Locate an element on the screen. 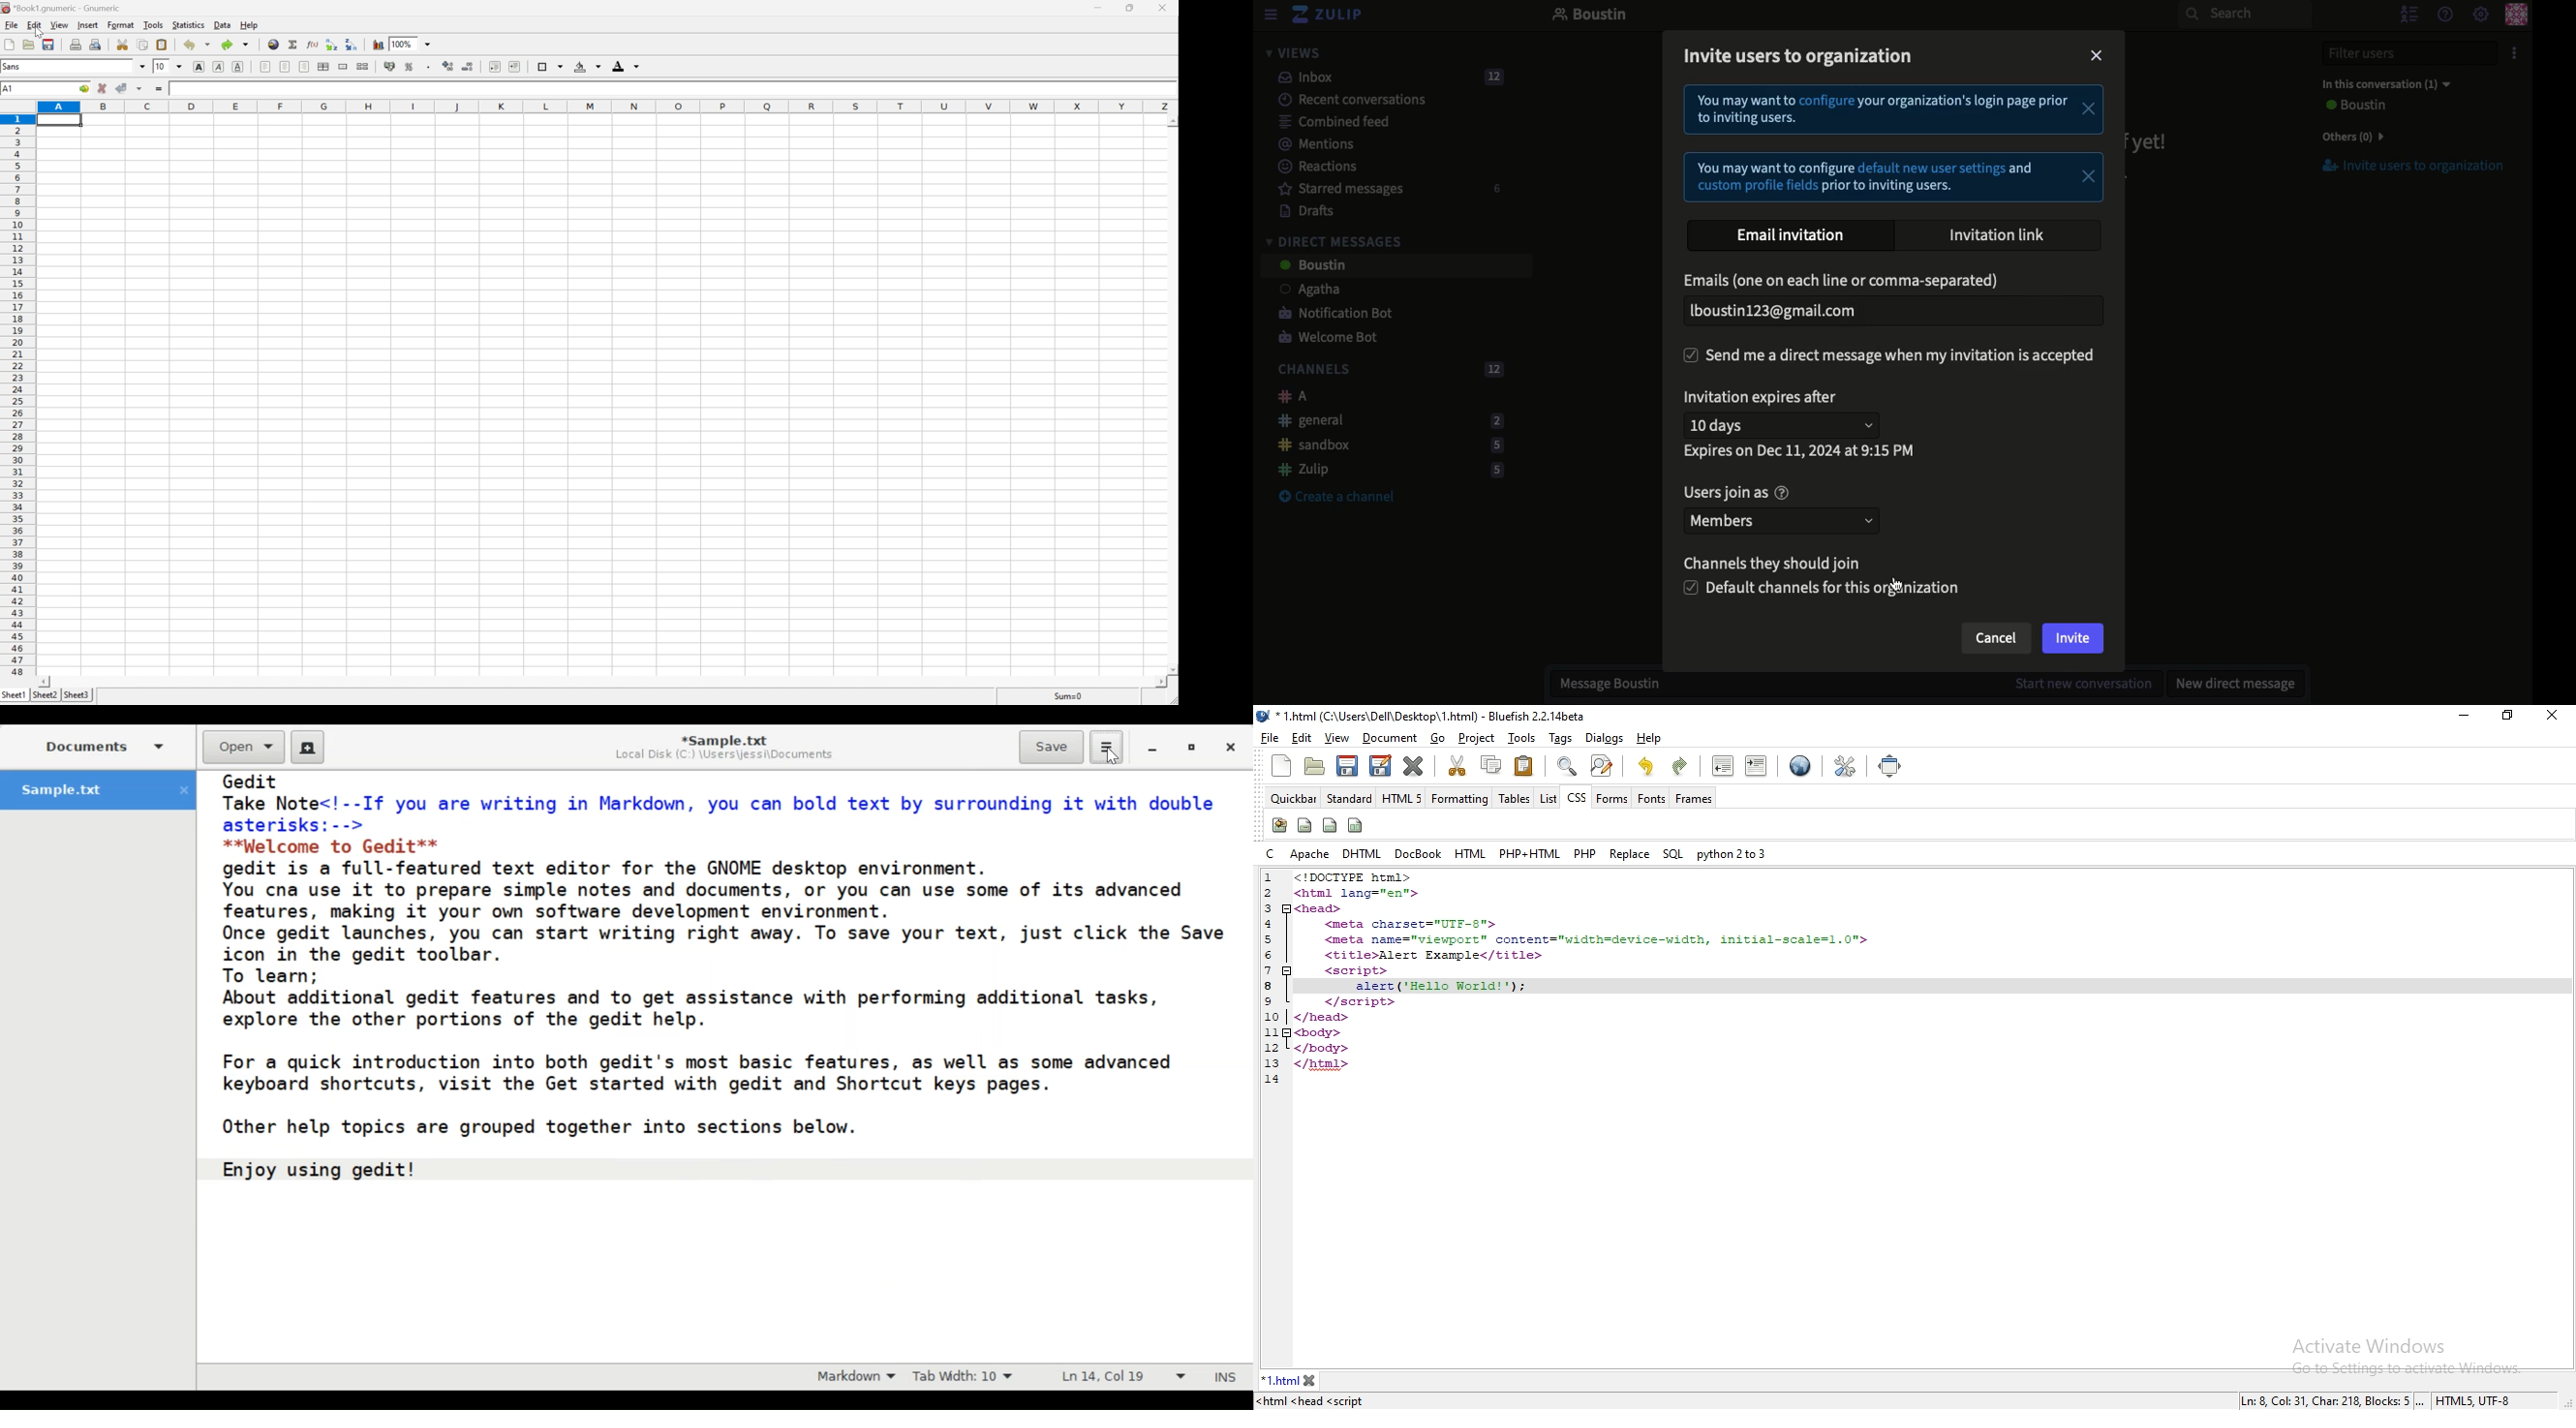 The height and width of the screenshot is (1428, 2576). php + html is located at coordinates (1528, 853).